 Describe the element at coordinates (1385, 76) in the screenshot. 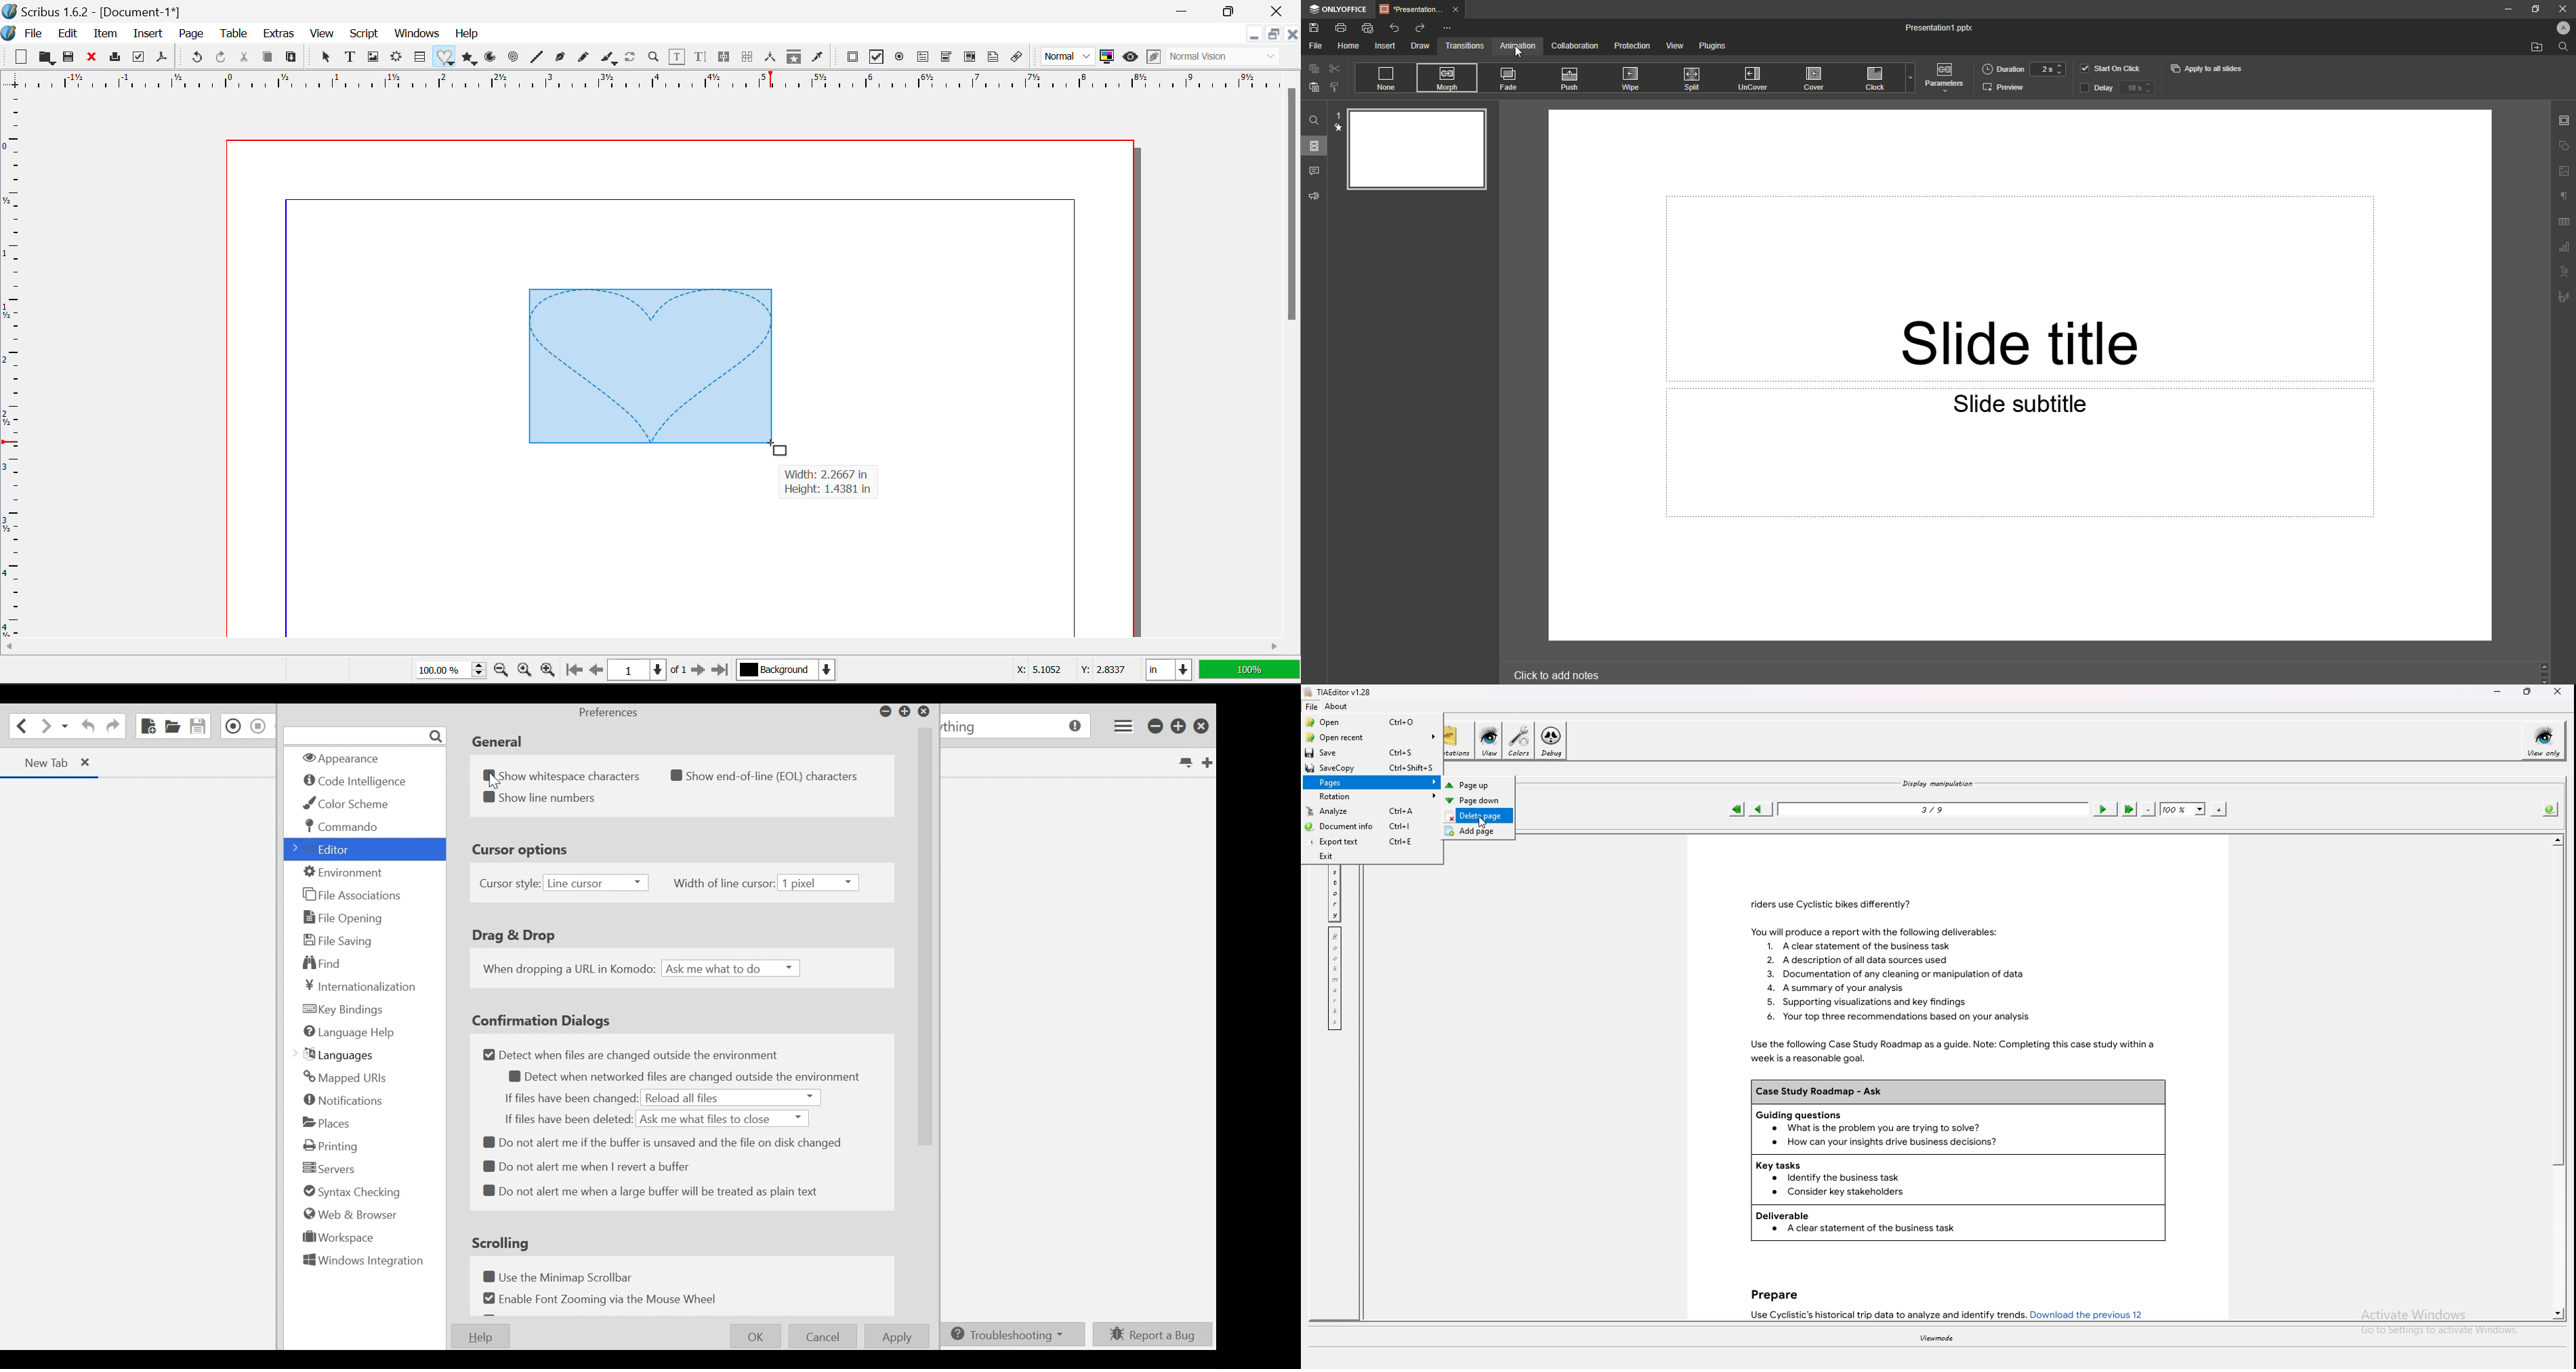

I see `None` at that location.